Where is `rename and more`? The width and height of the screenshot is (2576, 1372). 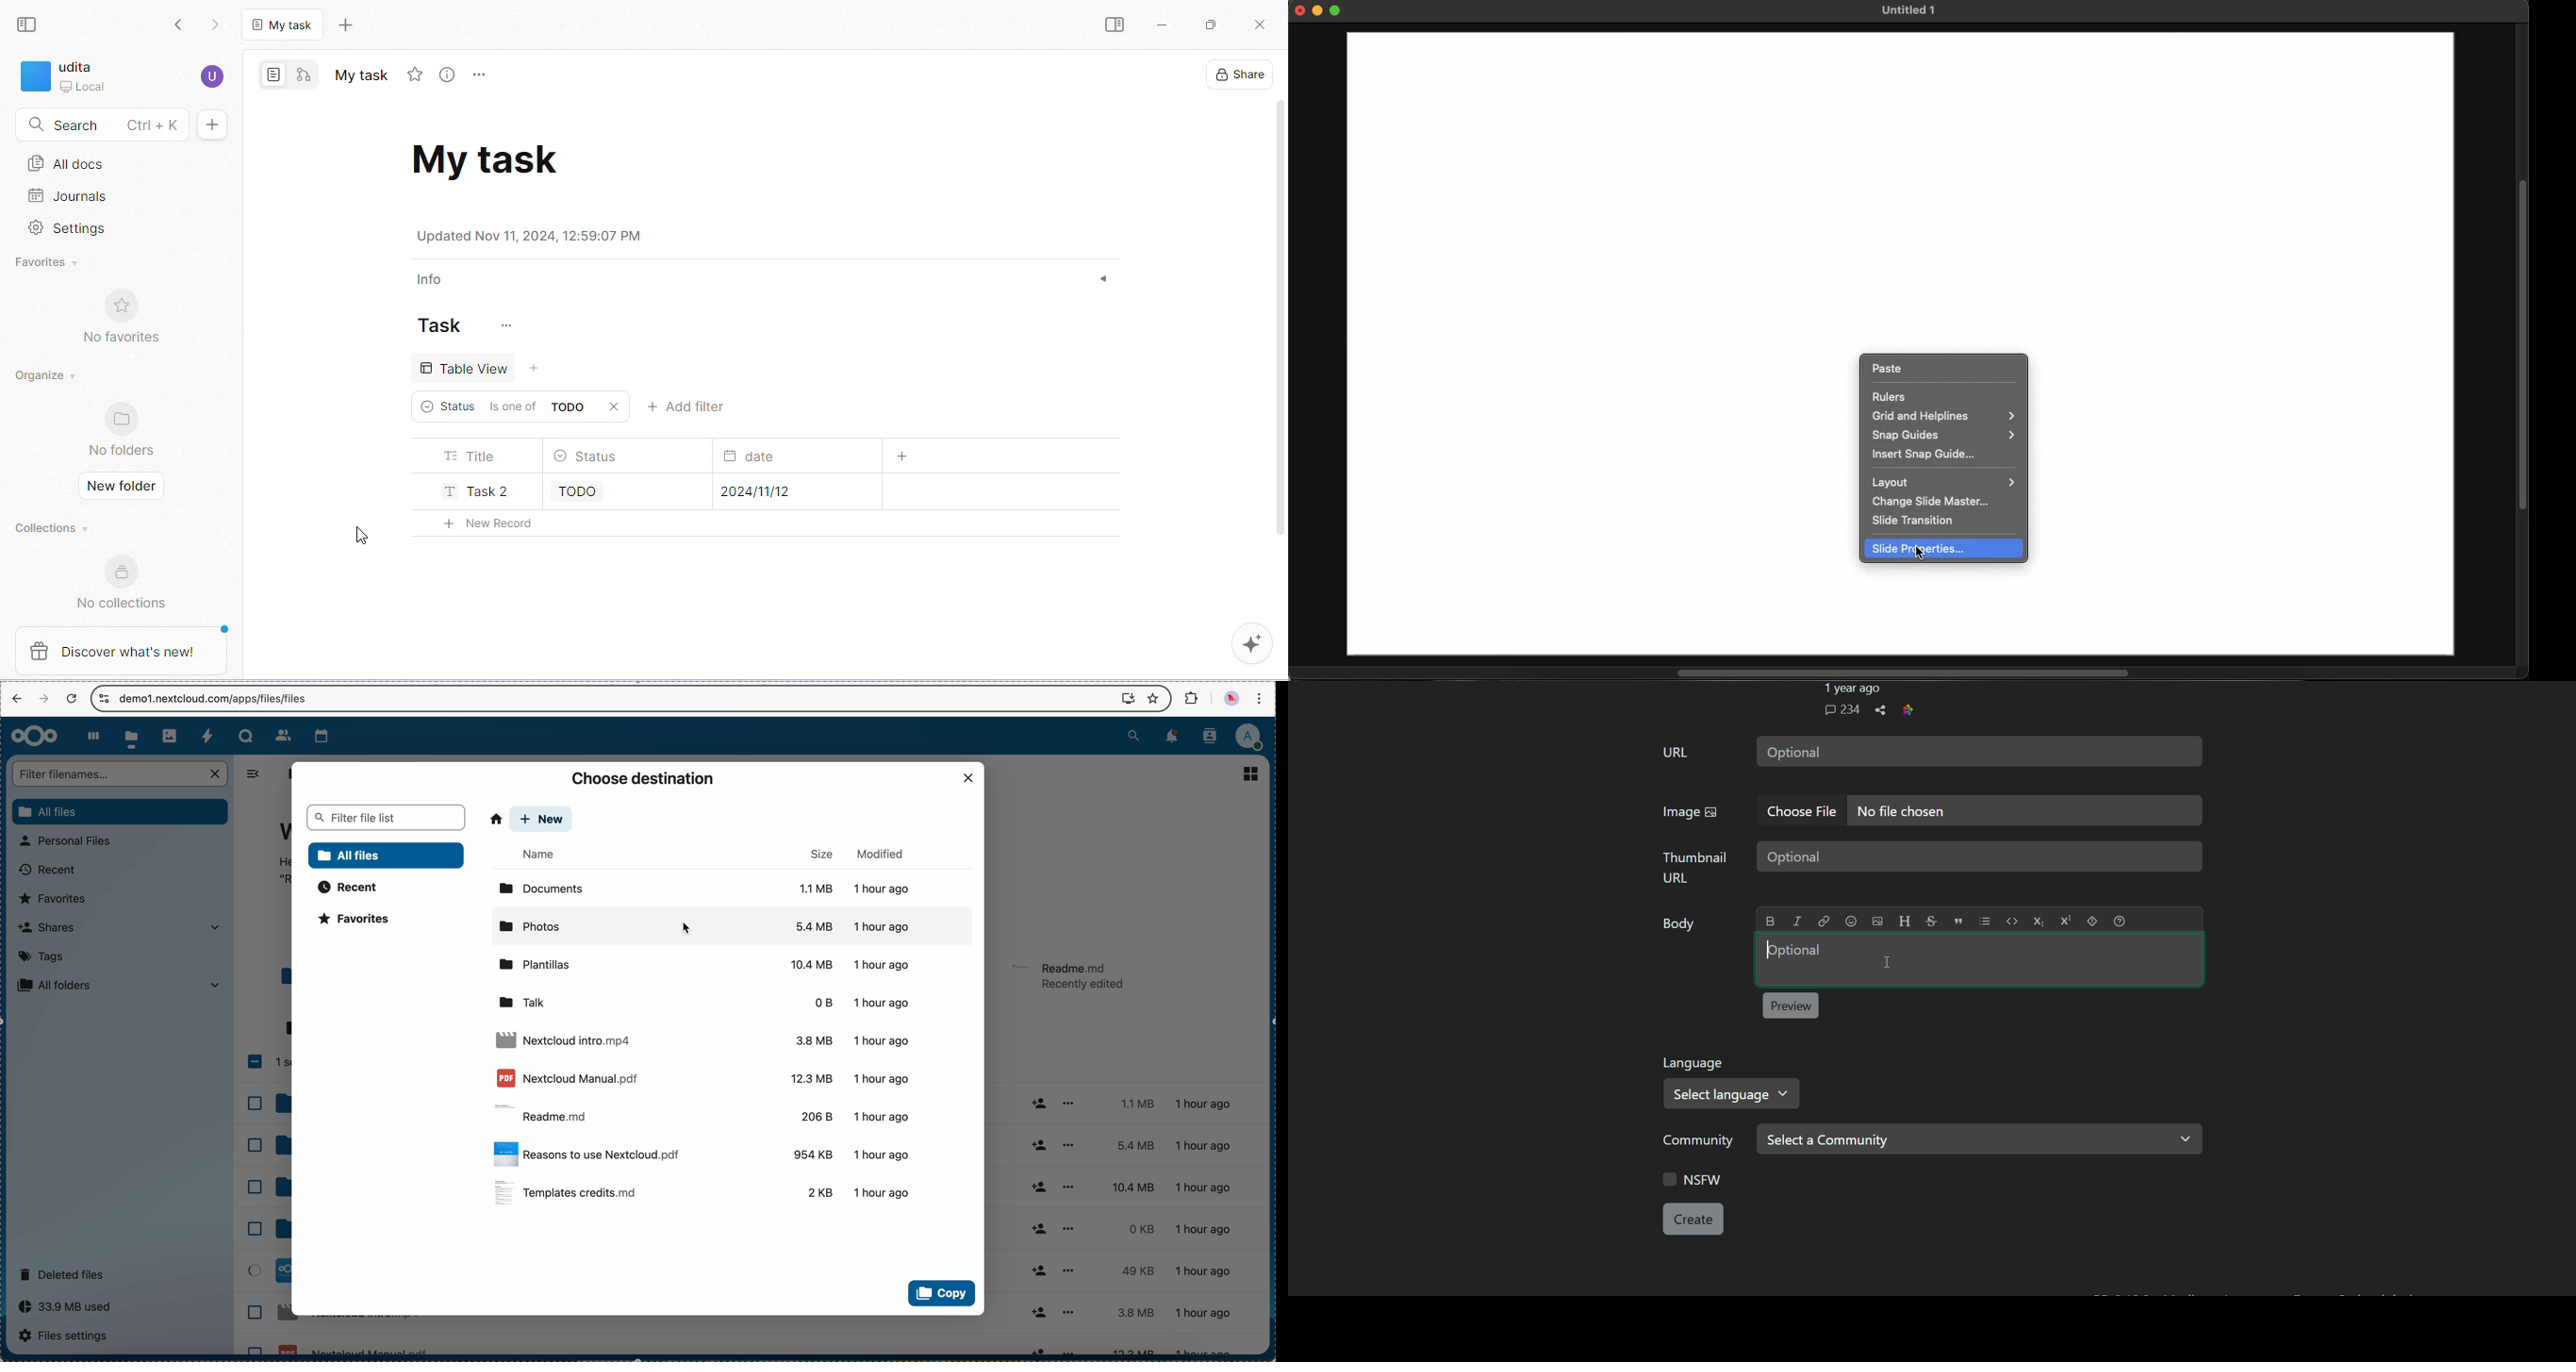 rename and more is located at coordinates (482, 75).